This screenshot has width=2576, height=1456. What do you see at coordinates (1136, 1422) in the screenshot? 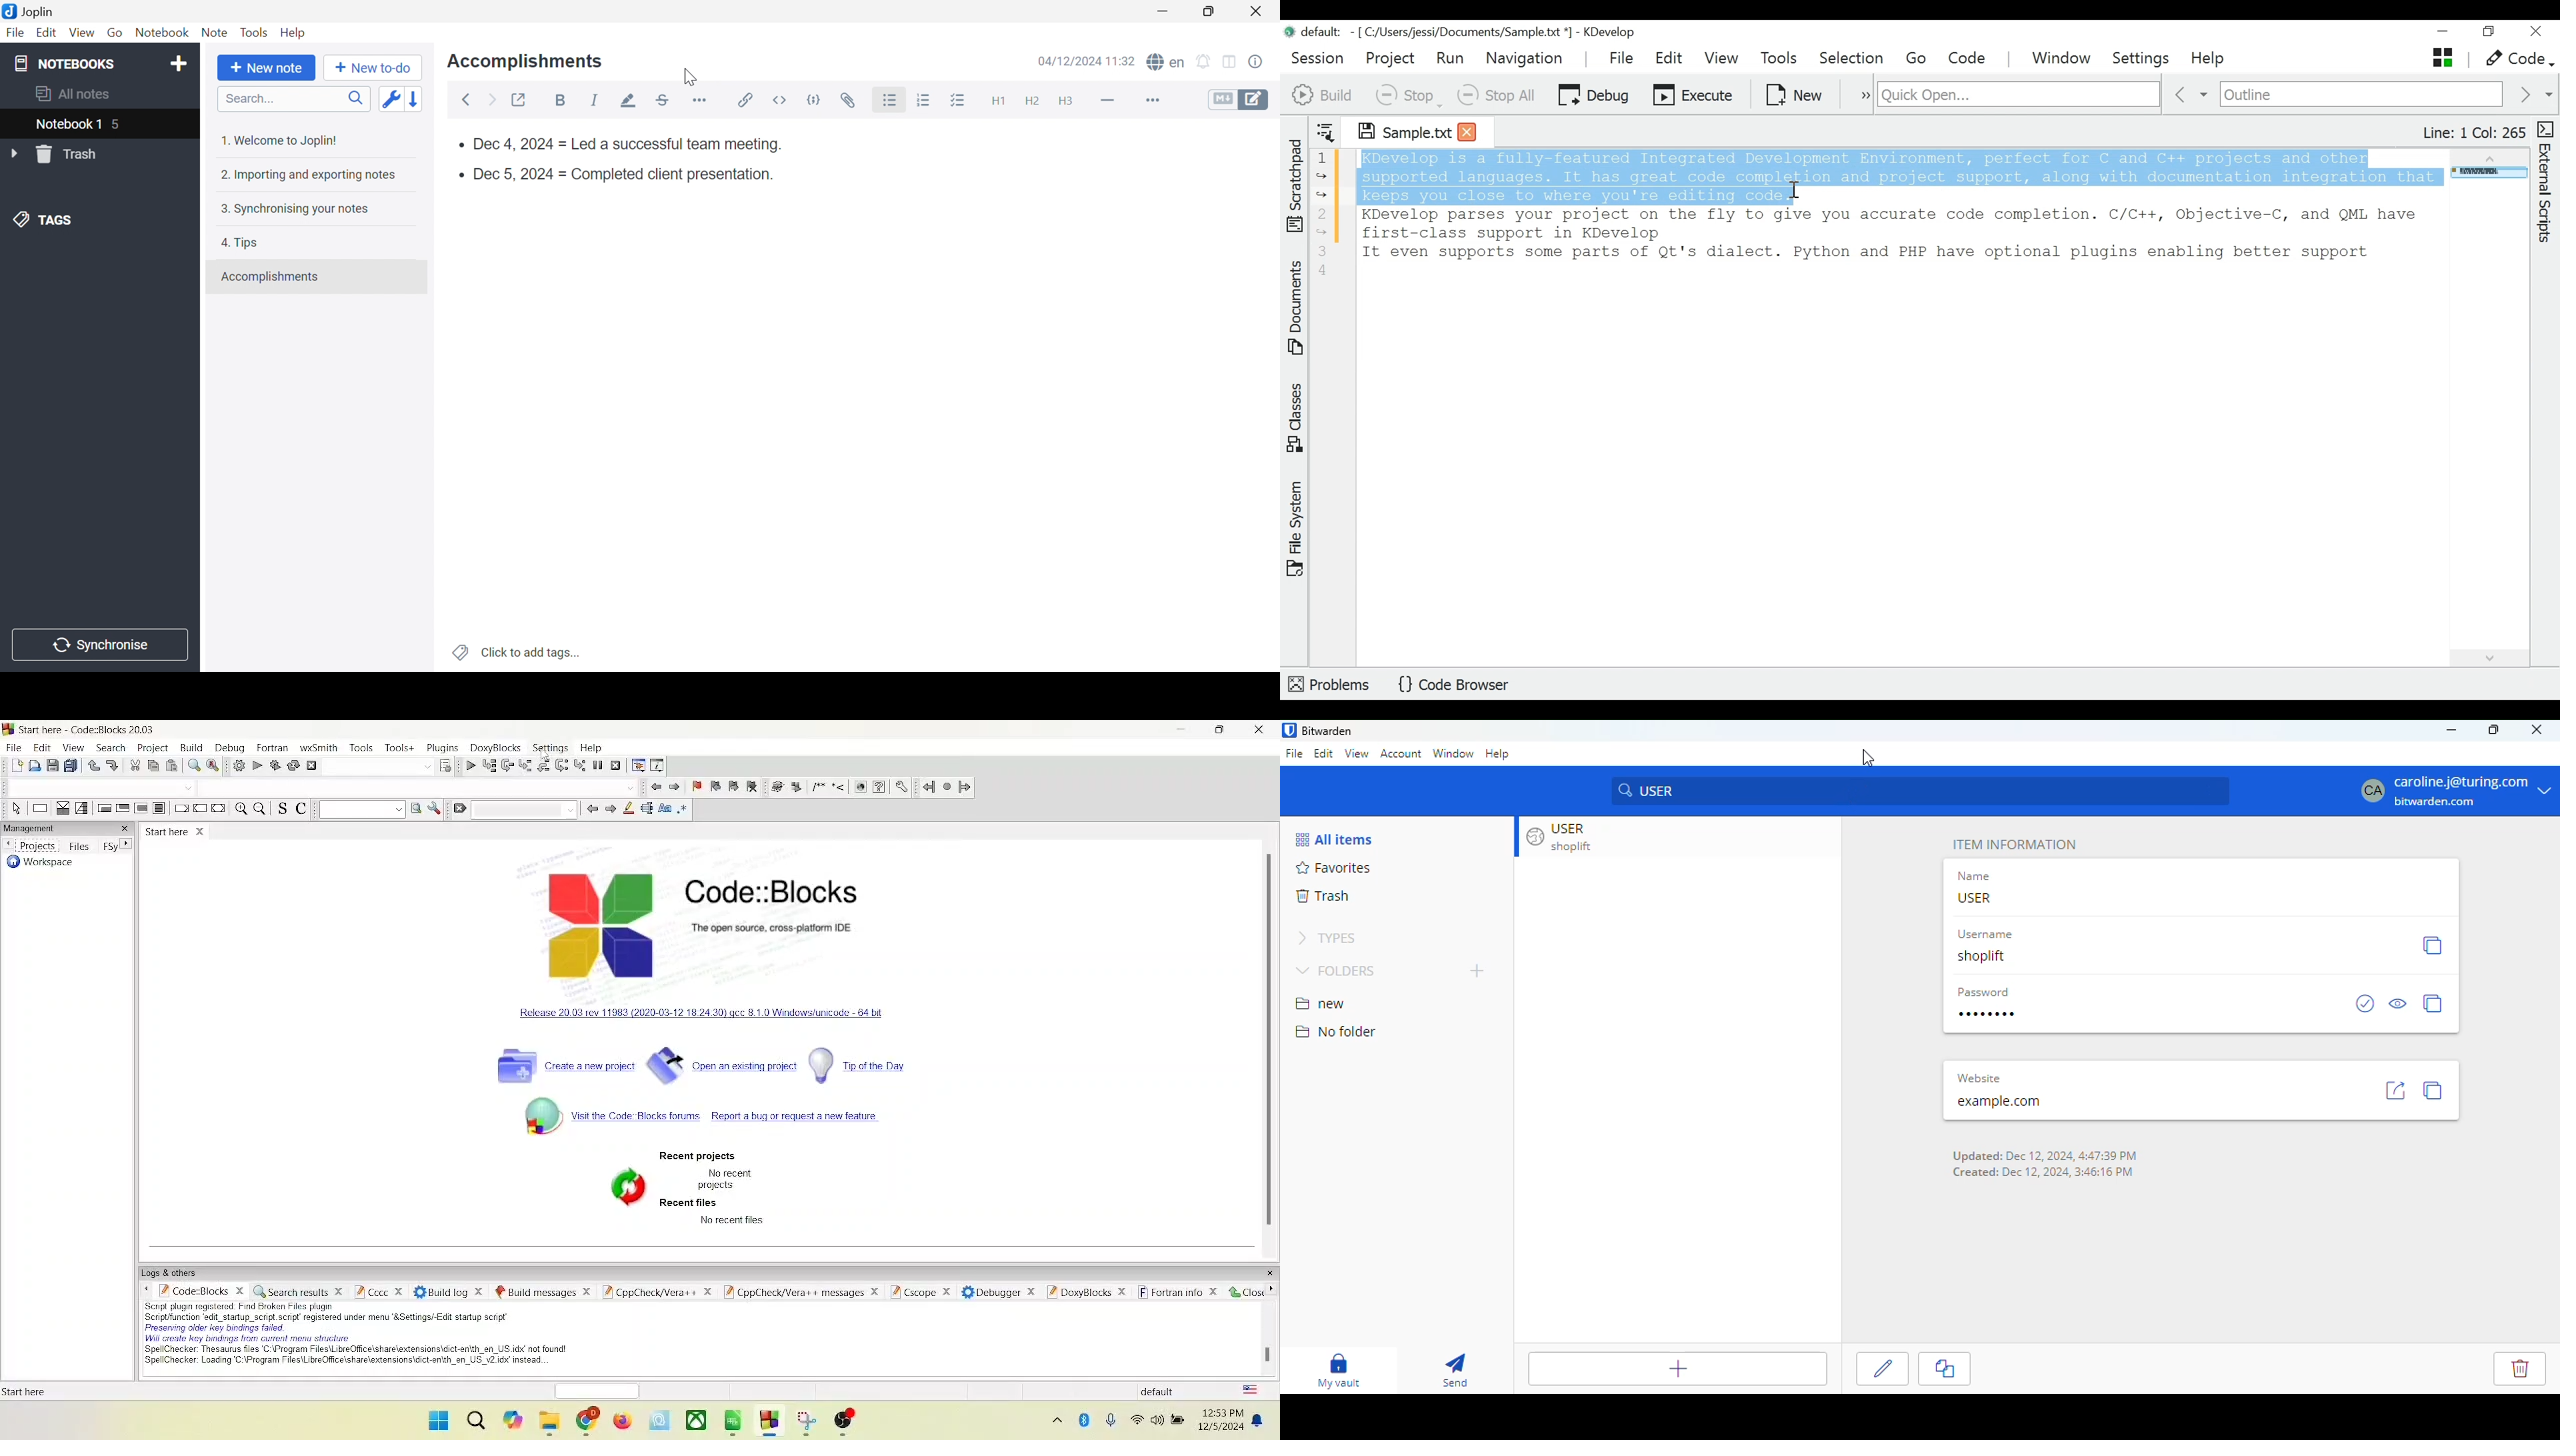
I see `wifi` at bounding box center [1136, 1422].